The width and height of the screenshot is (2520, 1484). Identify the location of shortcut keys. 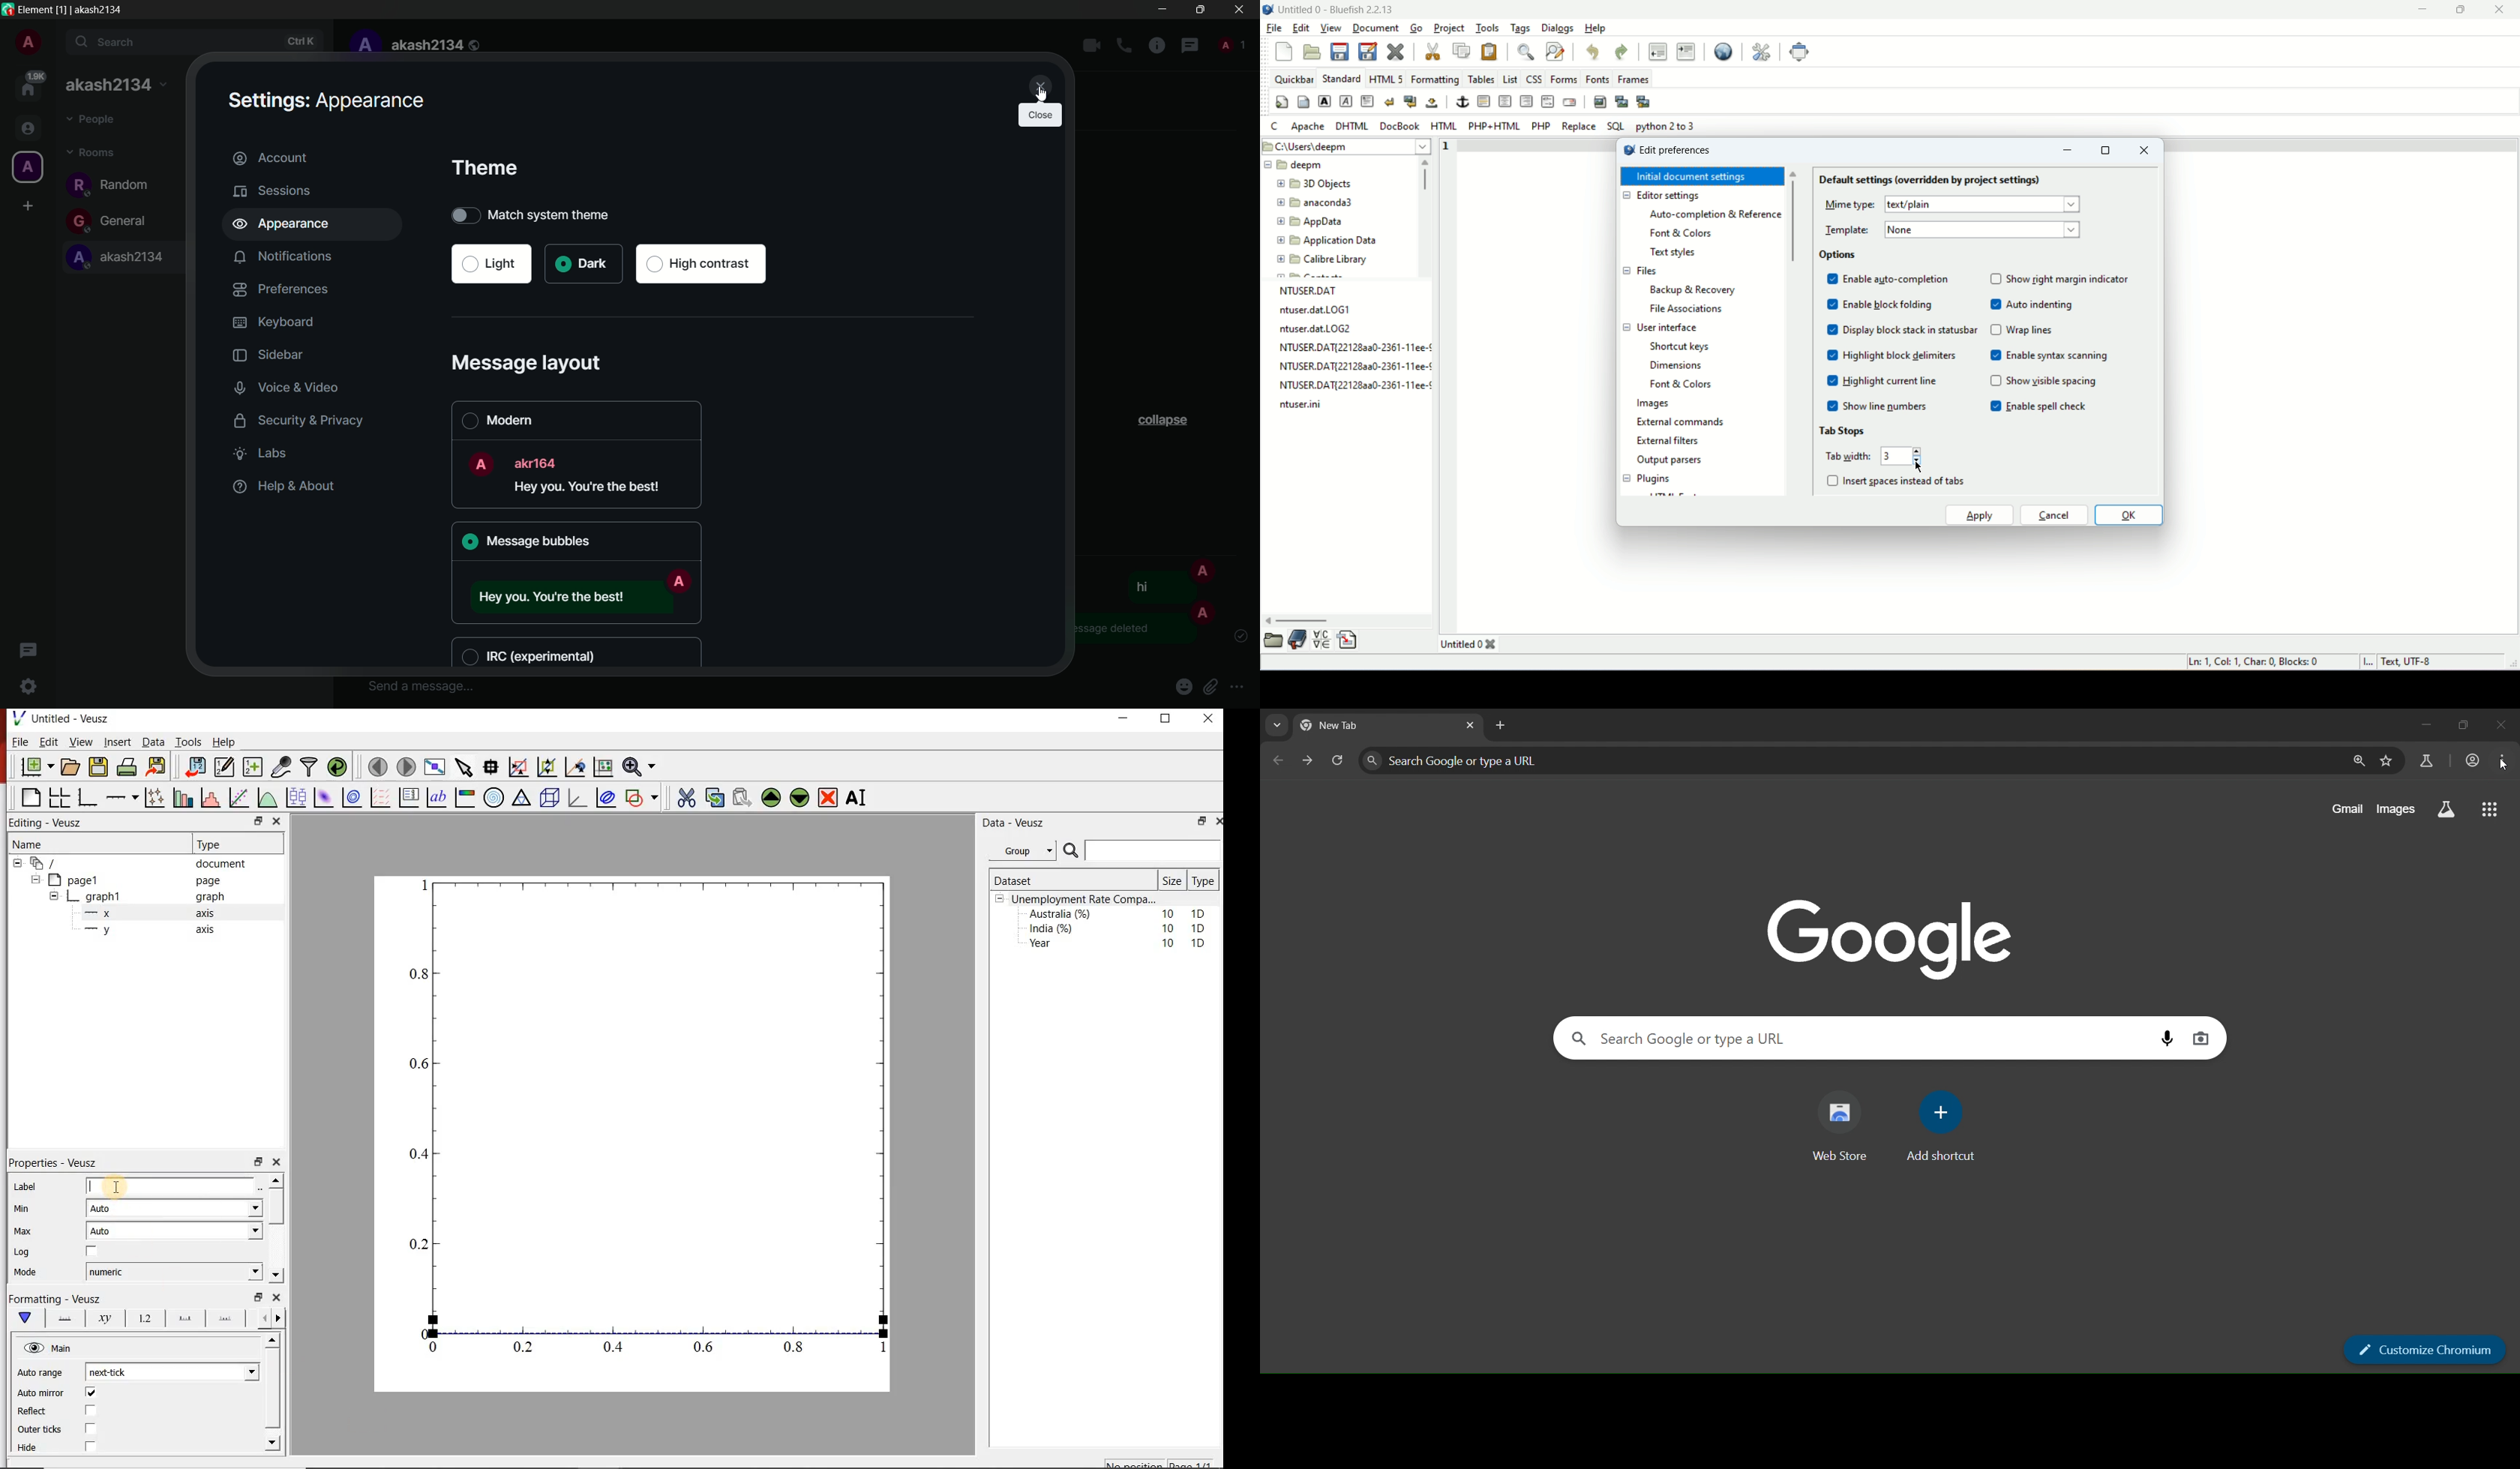
(1683, 347).